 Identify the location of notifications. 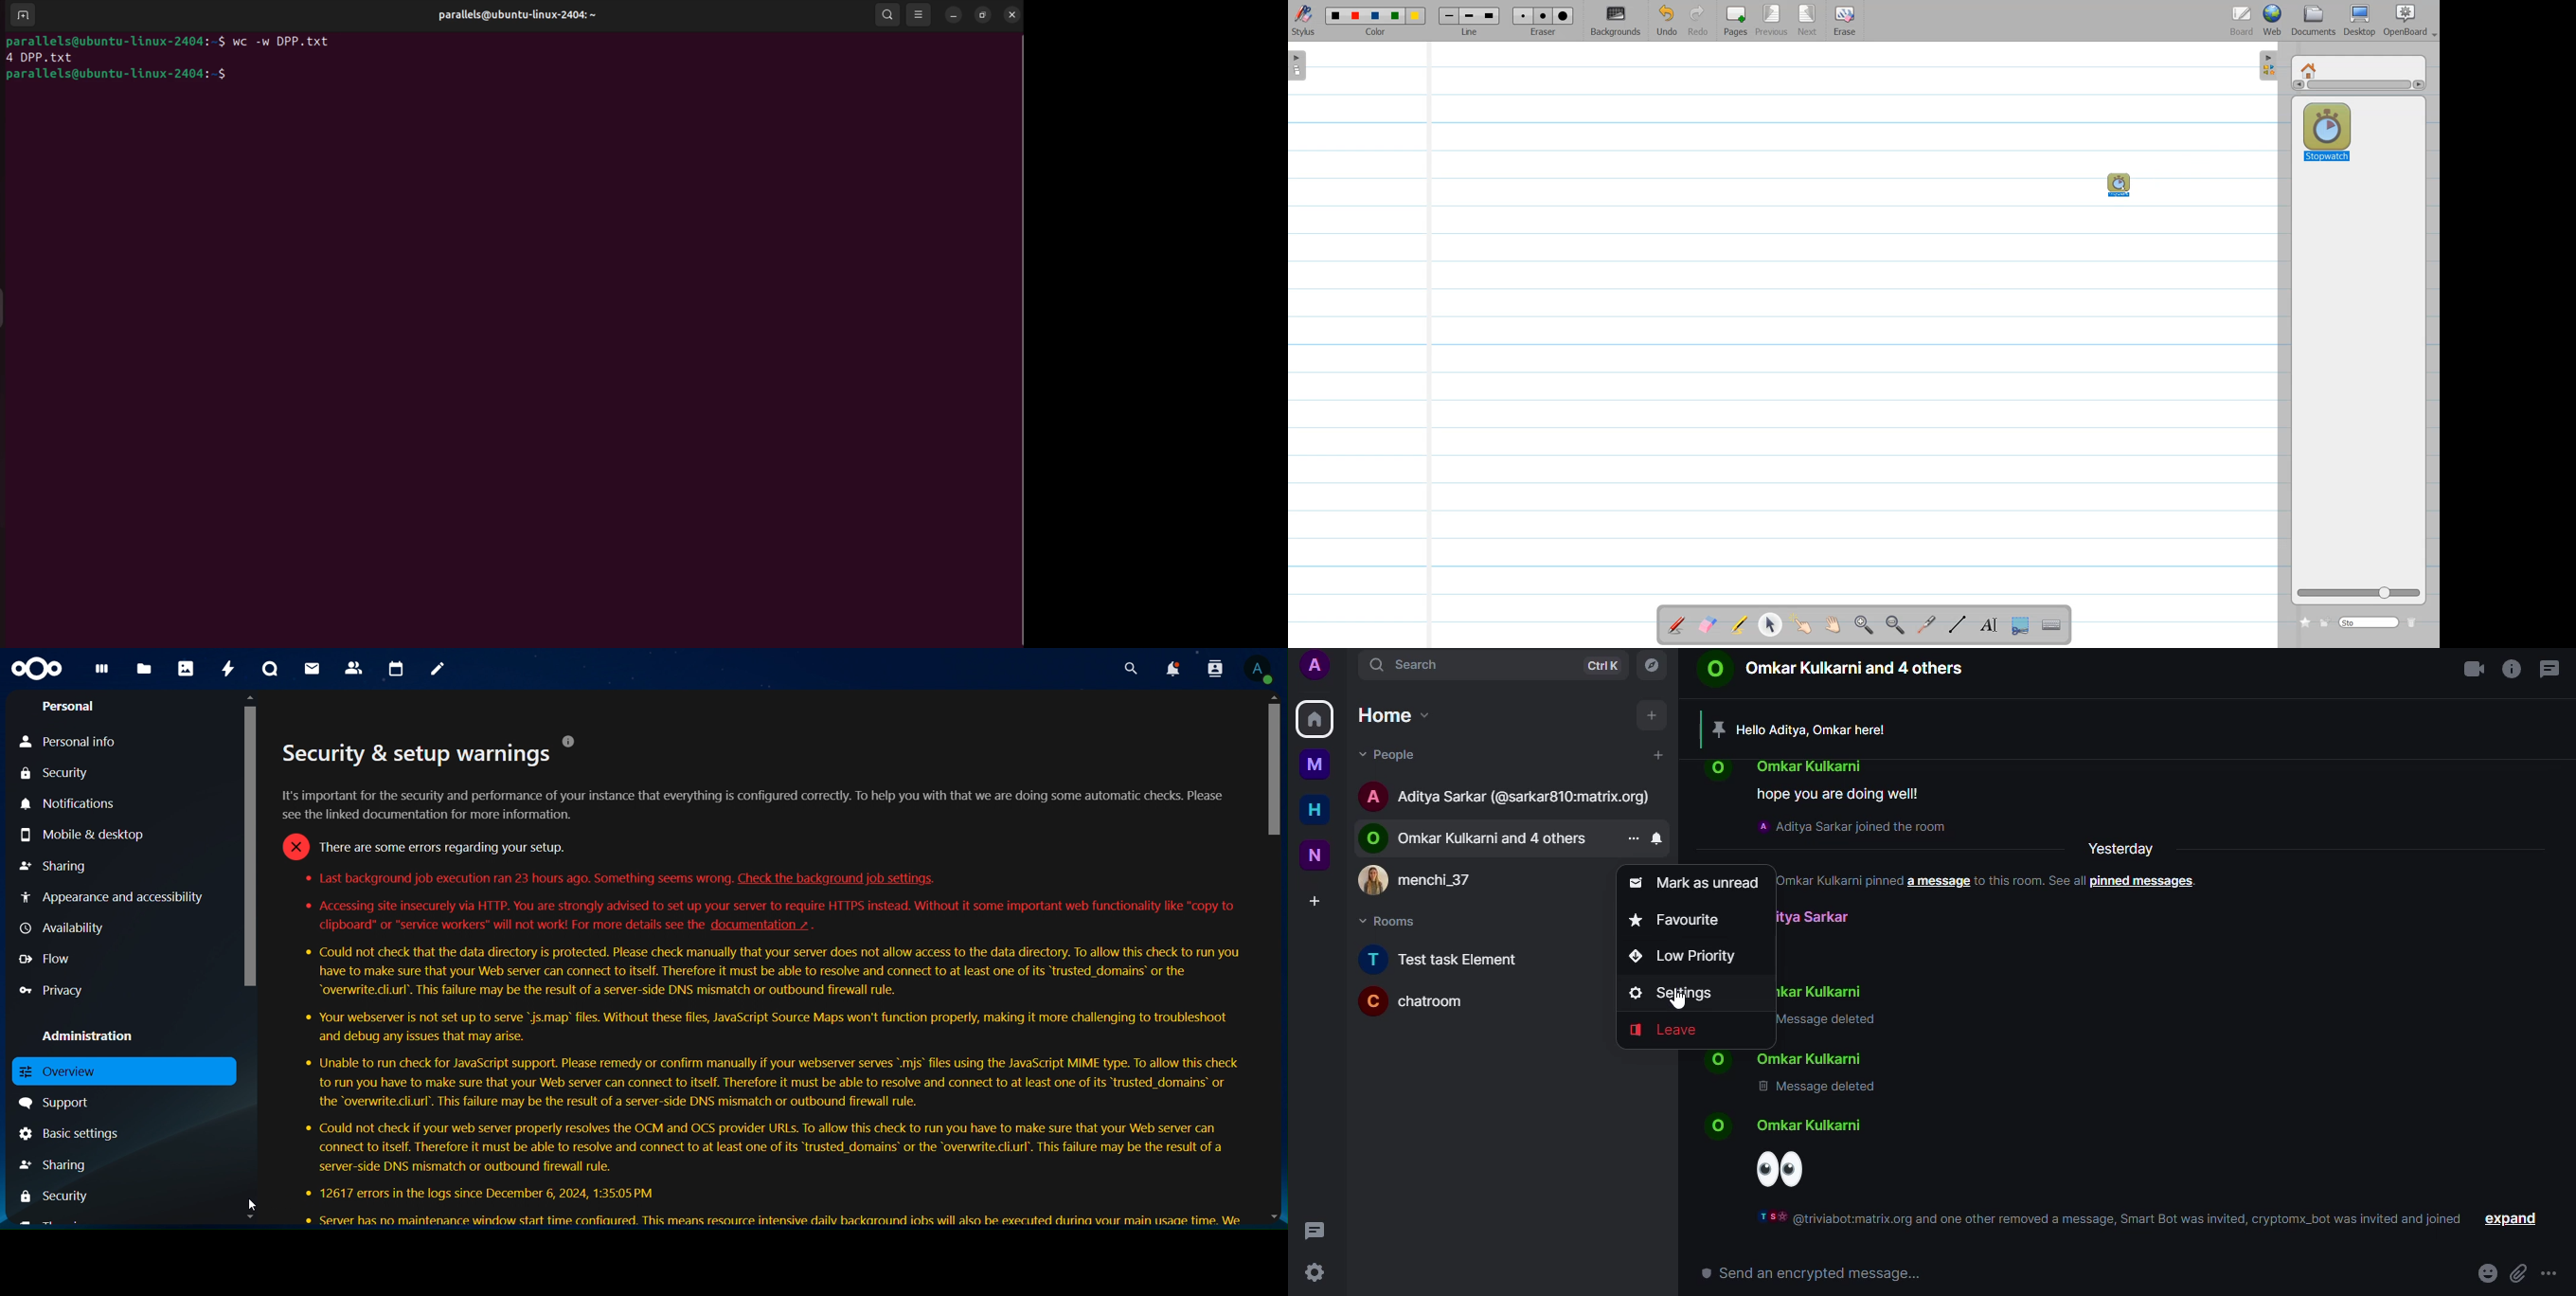
(1174, 667).